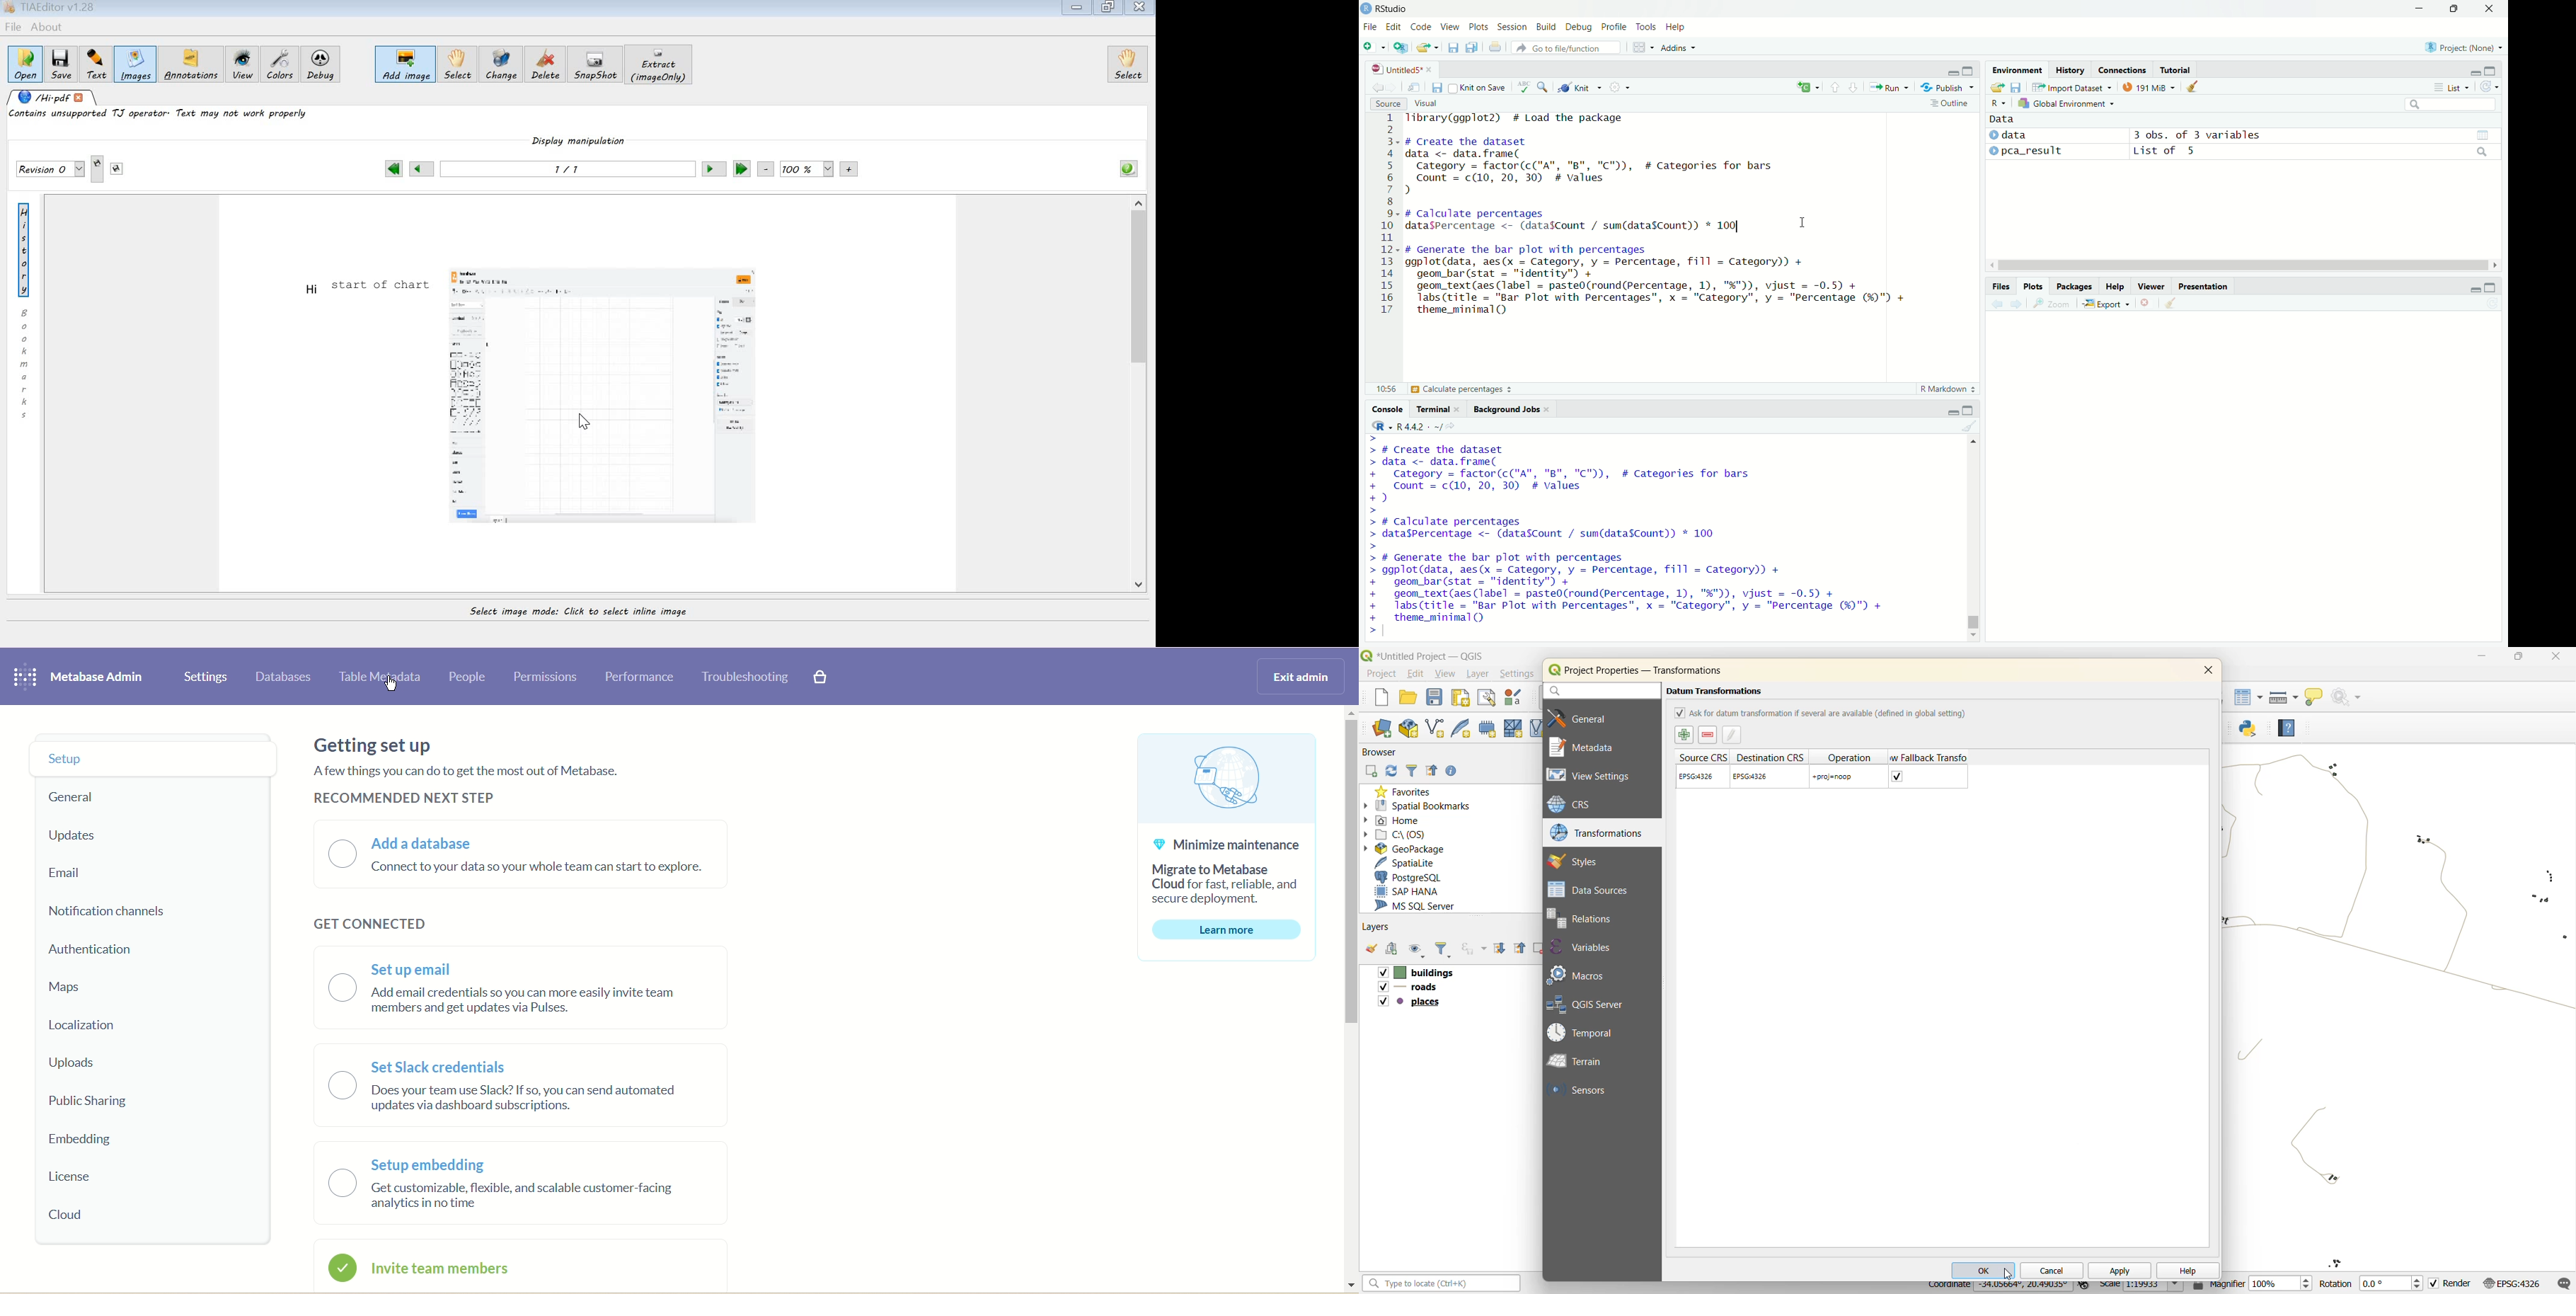 This screenshot has height=1316, width=2576. What do you see at coordinates (2151, 286) in the screenshot?
I see `viewer` at bounding box center [2151, 286].